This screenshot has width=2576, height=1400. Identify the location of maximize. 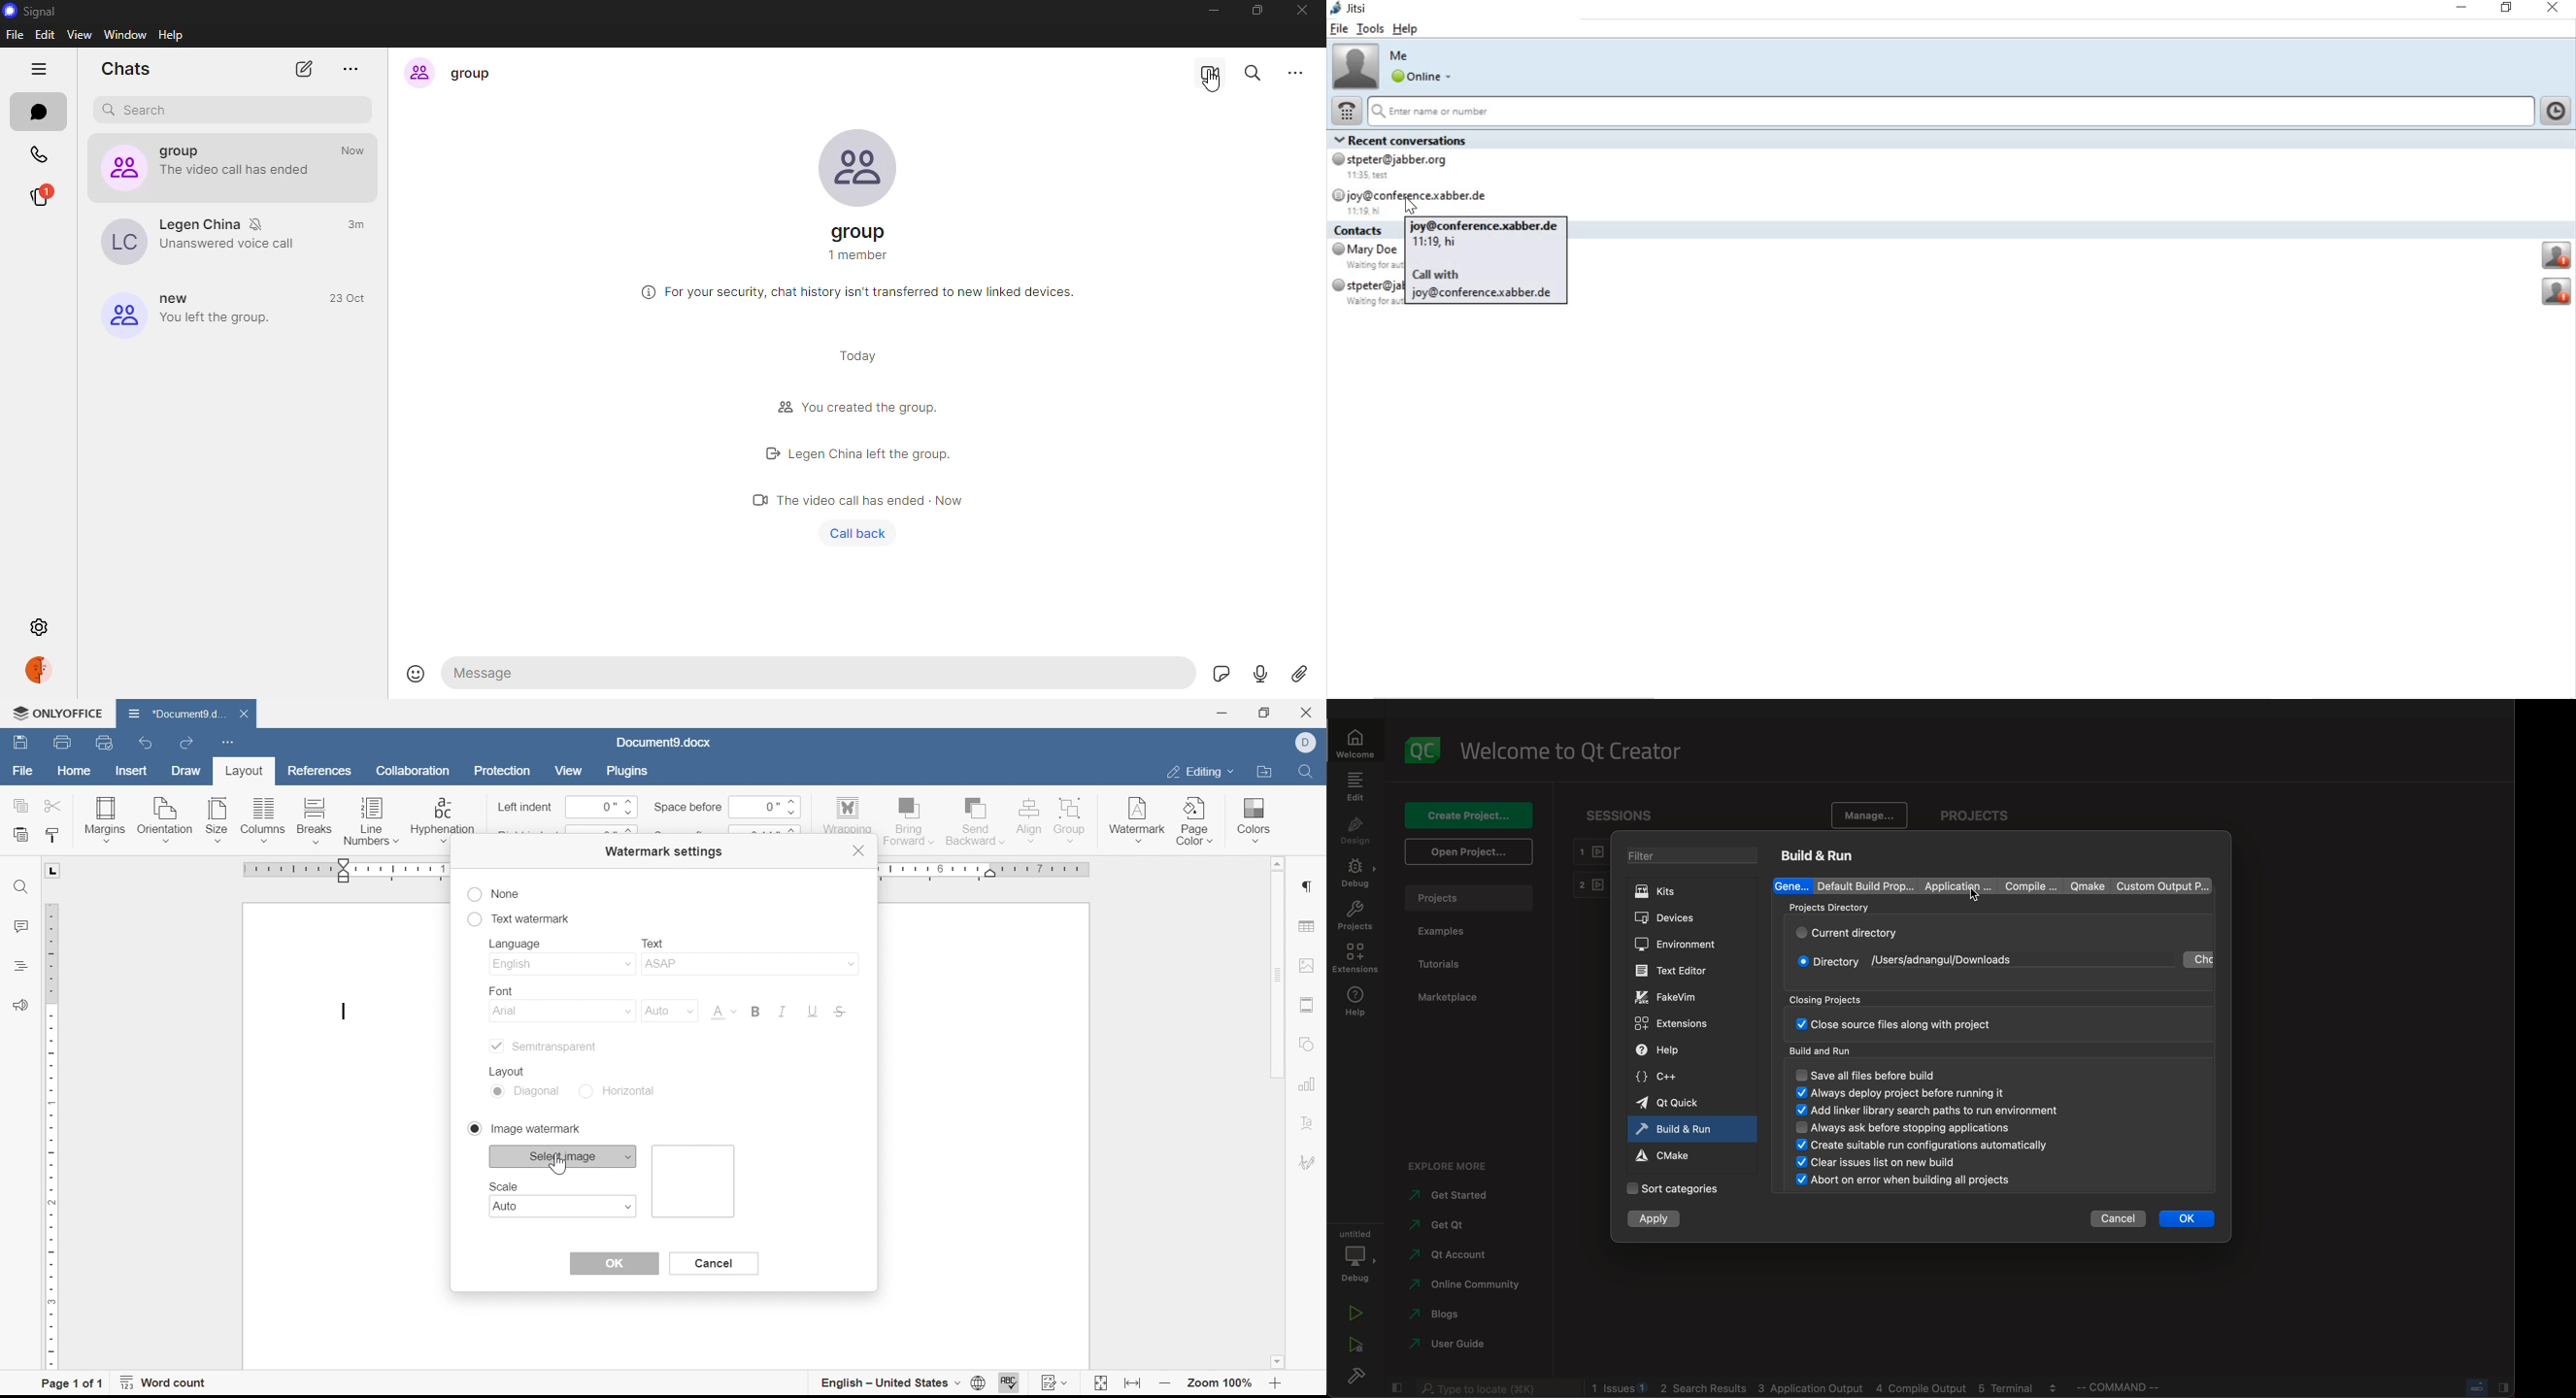
(1256, 9).